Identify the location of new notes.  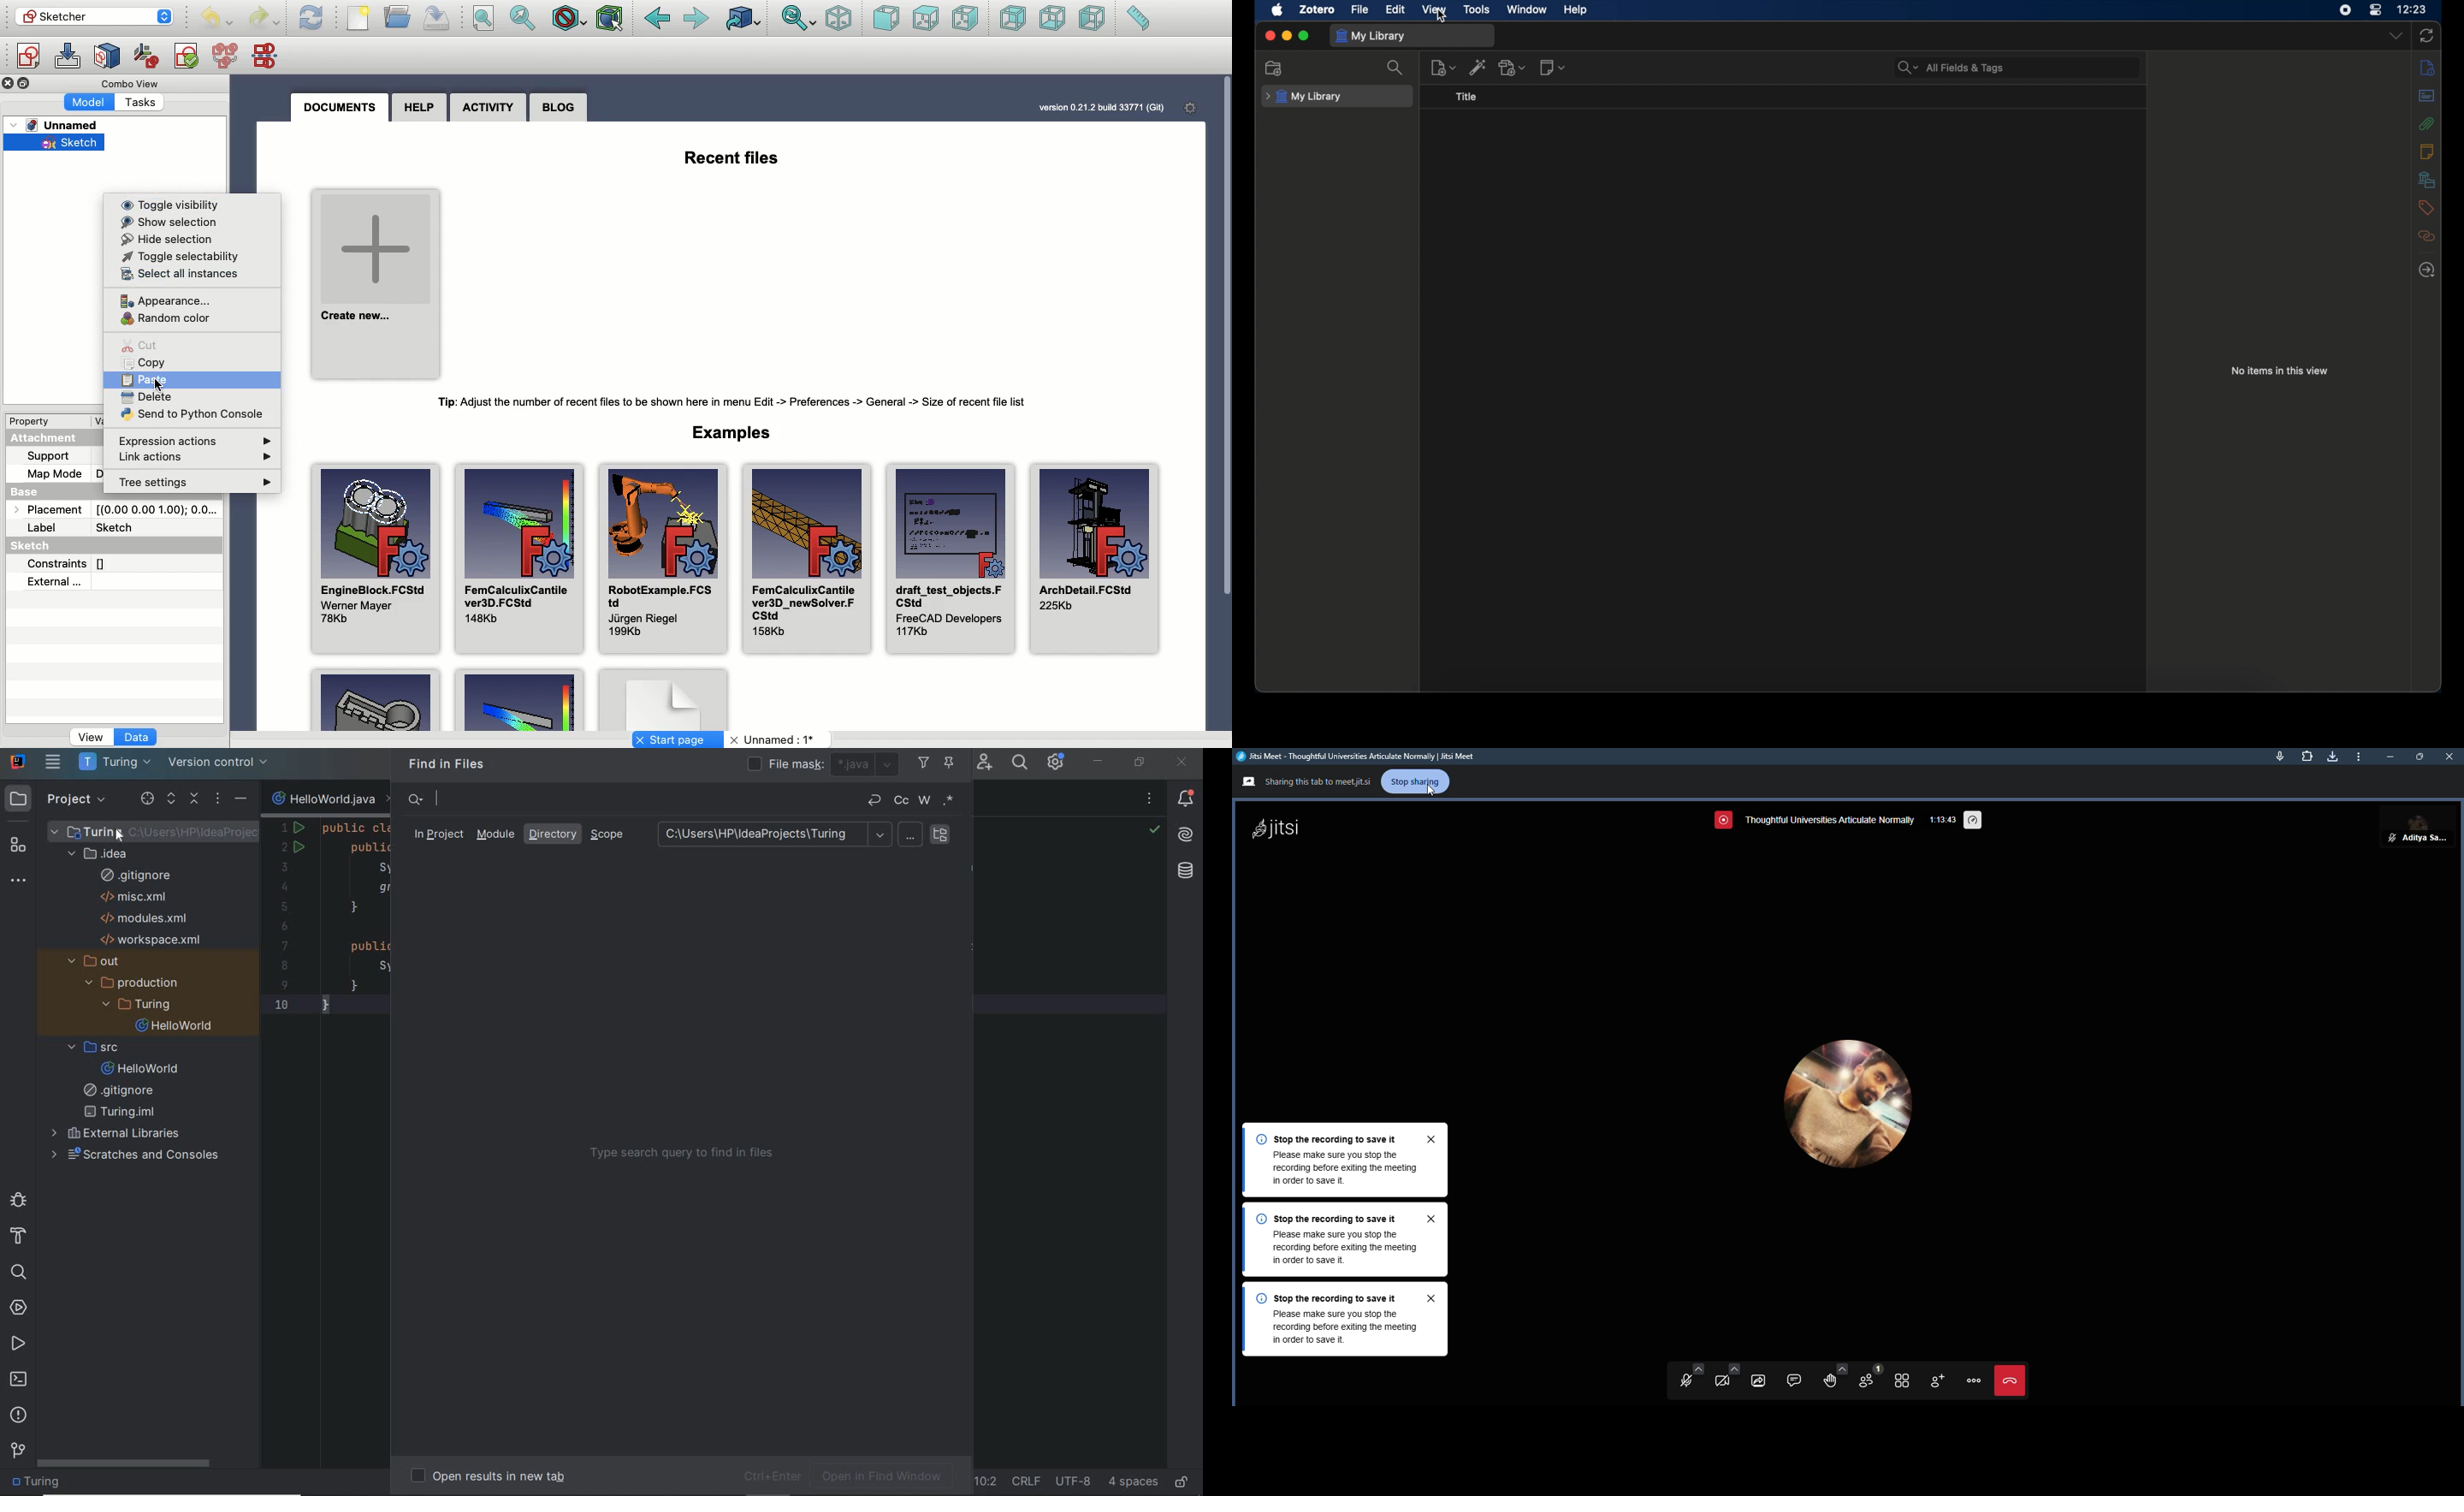
(1553, 68).